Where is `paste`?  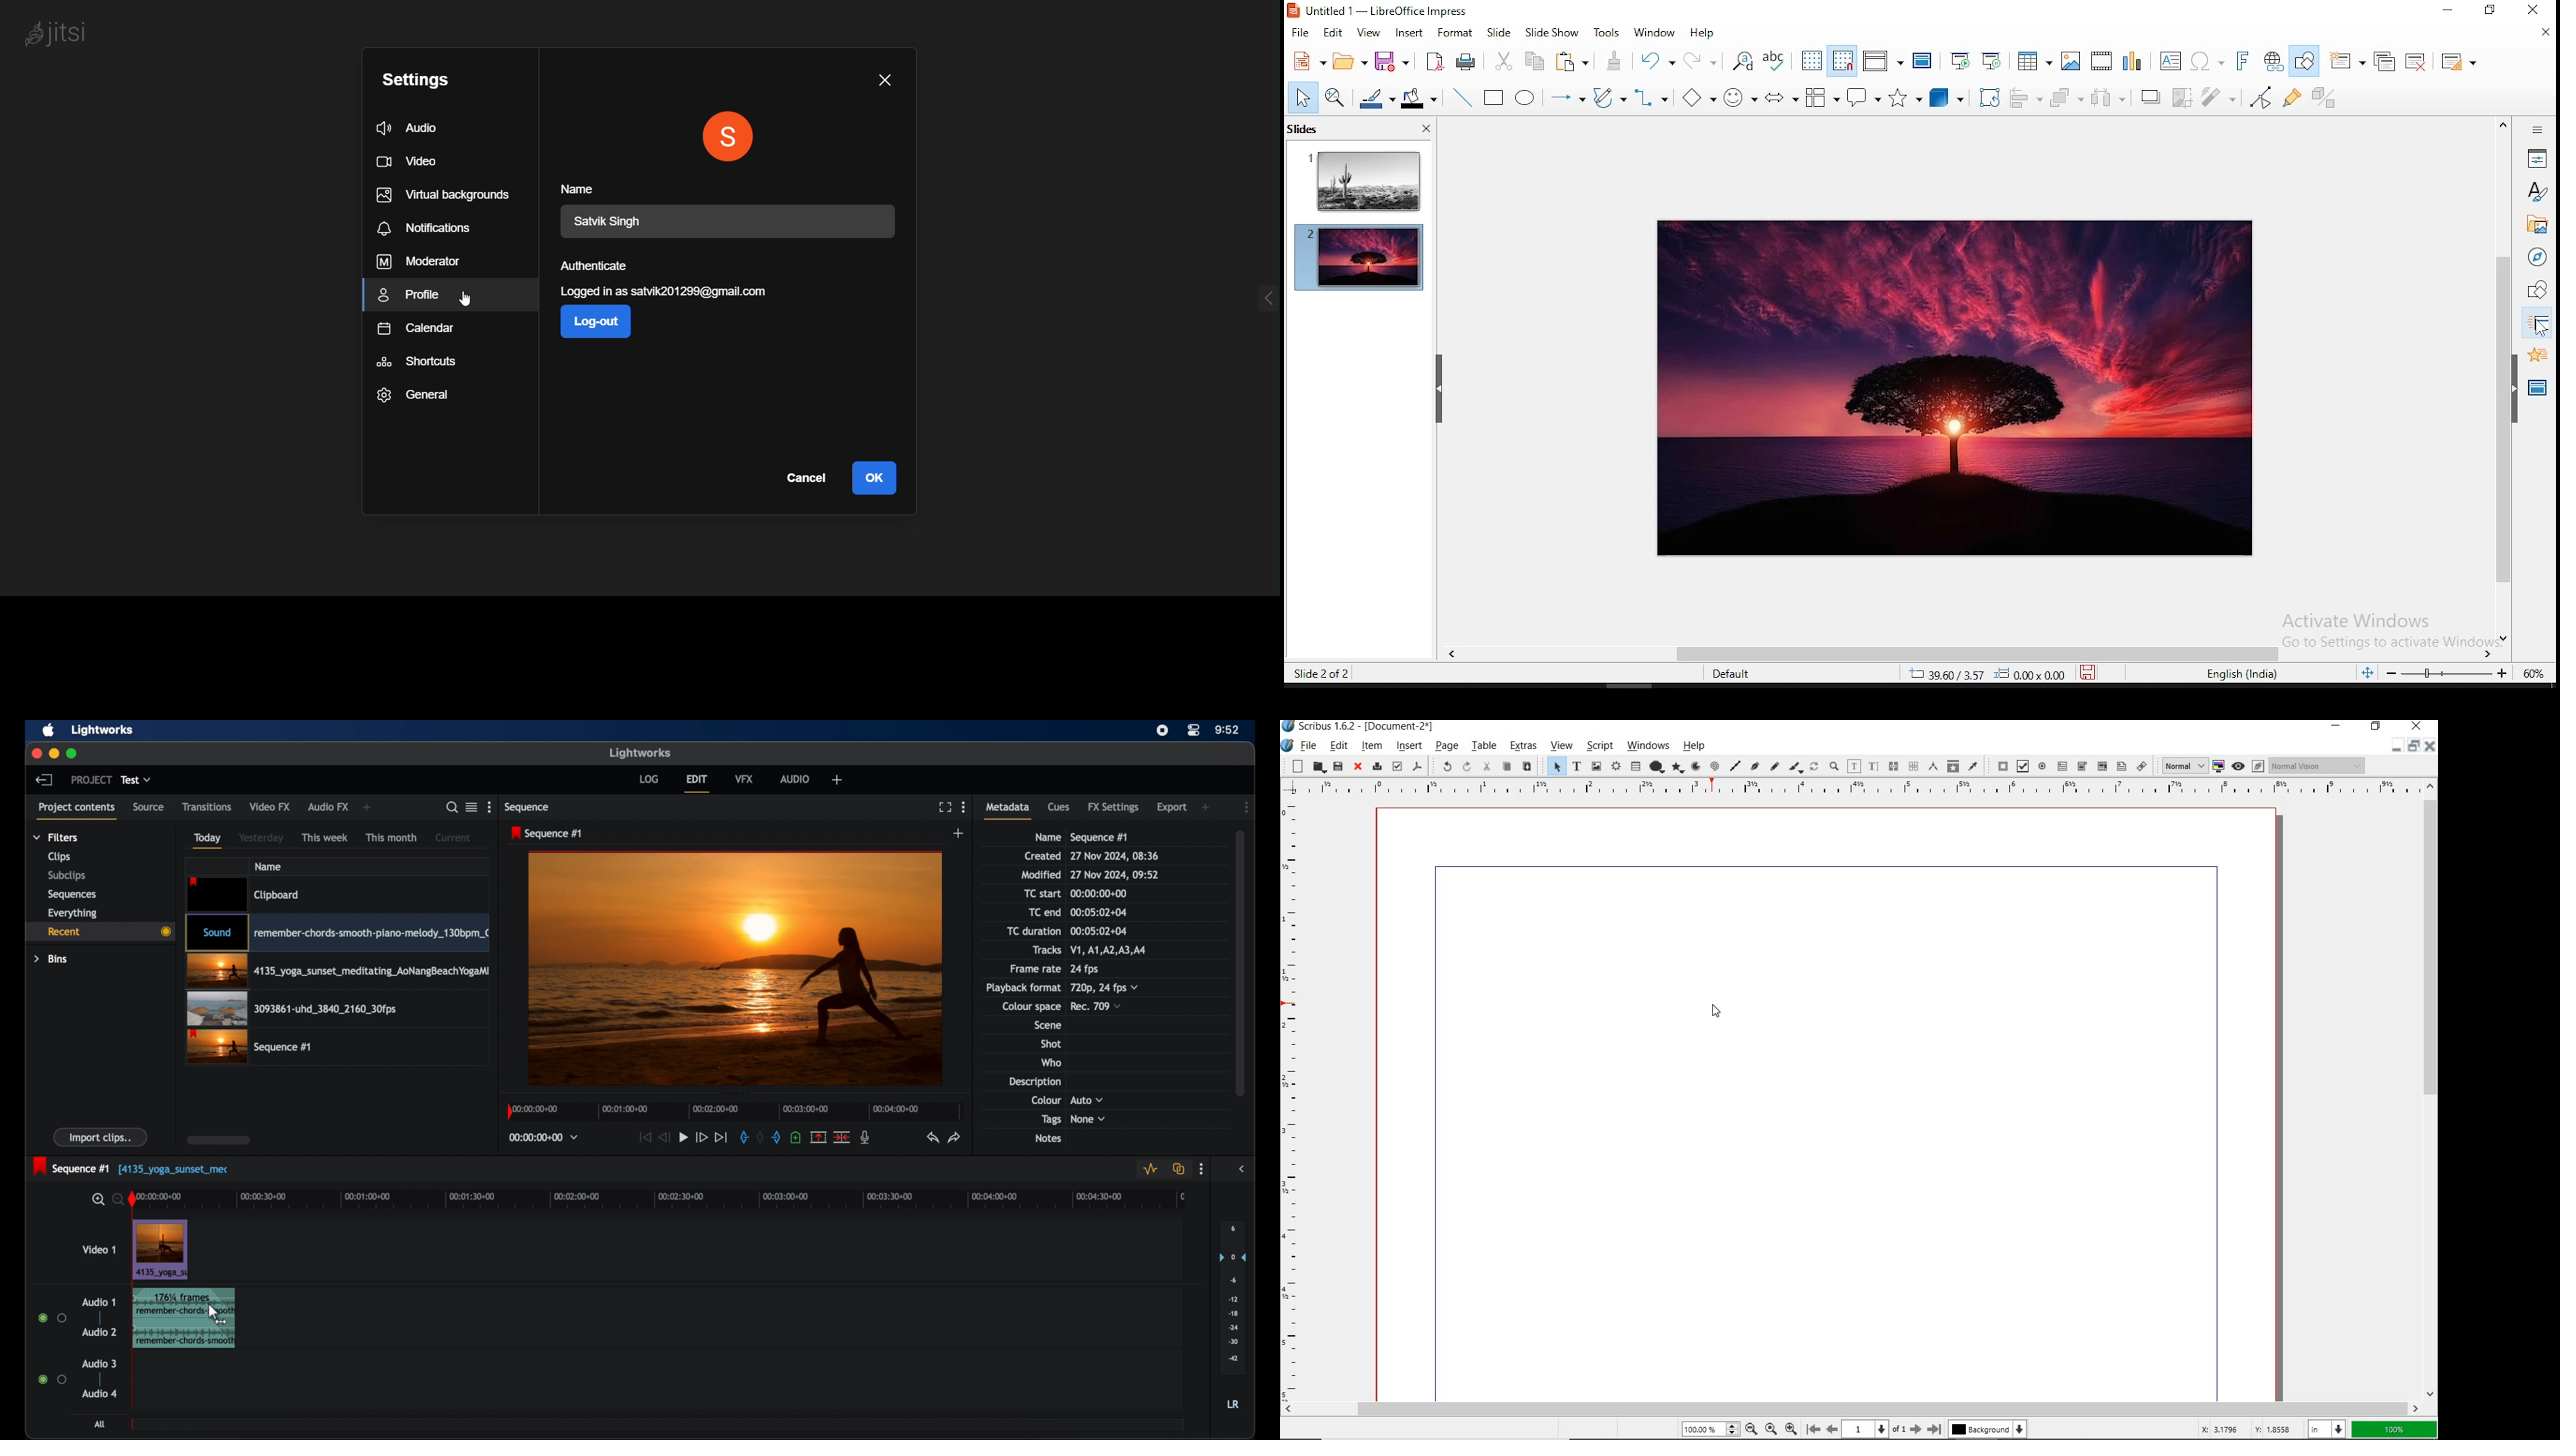
paste is located at coordinates (1527, 767).